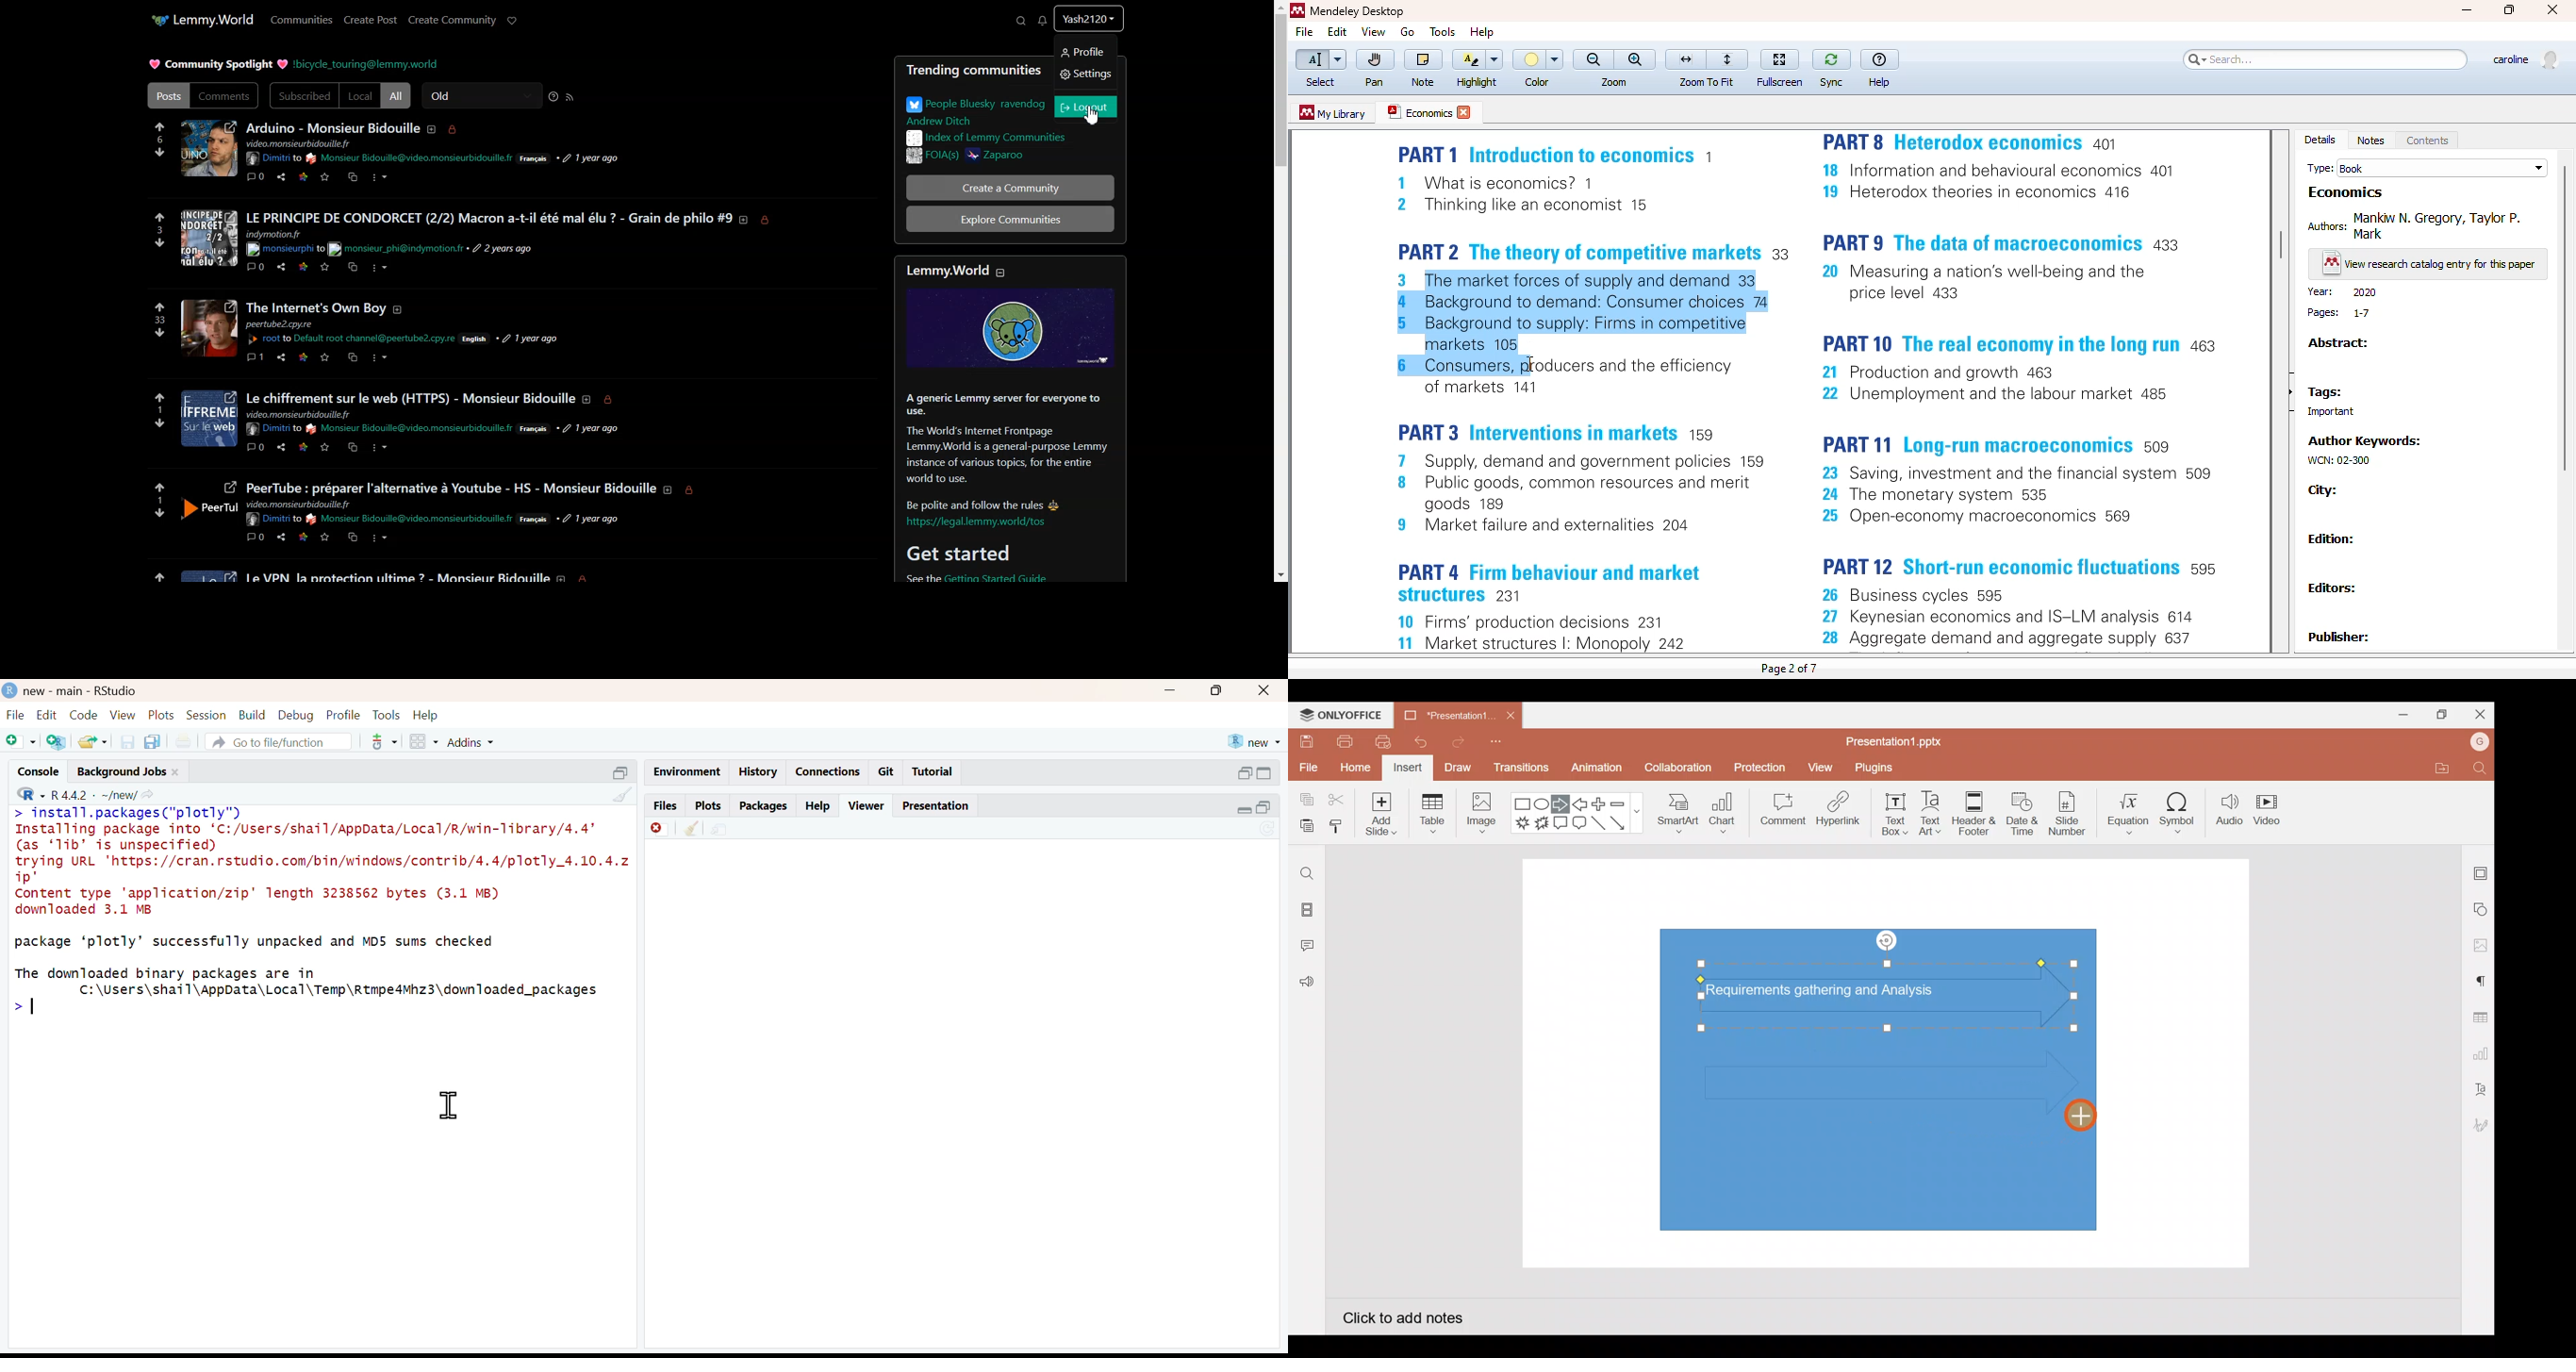 This screenshot has width=2576, height=1372. I want to click on 1, so click(157, 411).